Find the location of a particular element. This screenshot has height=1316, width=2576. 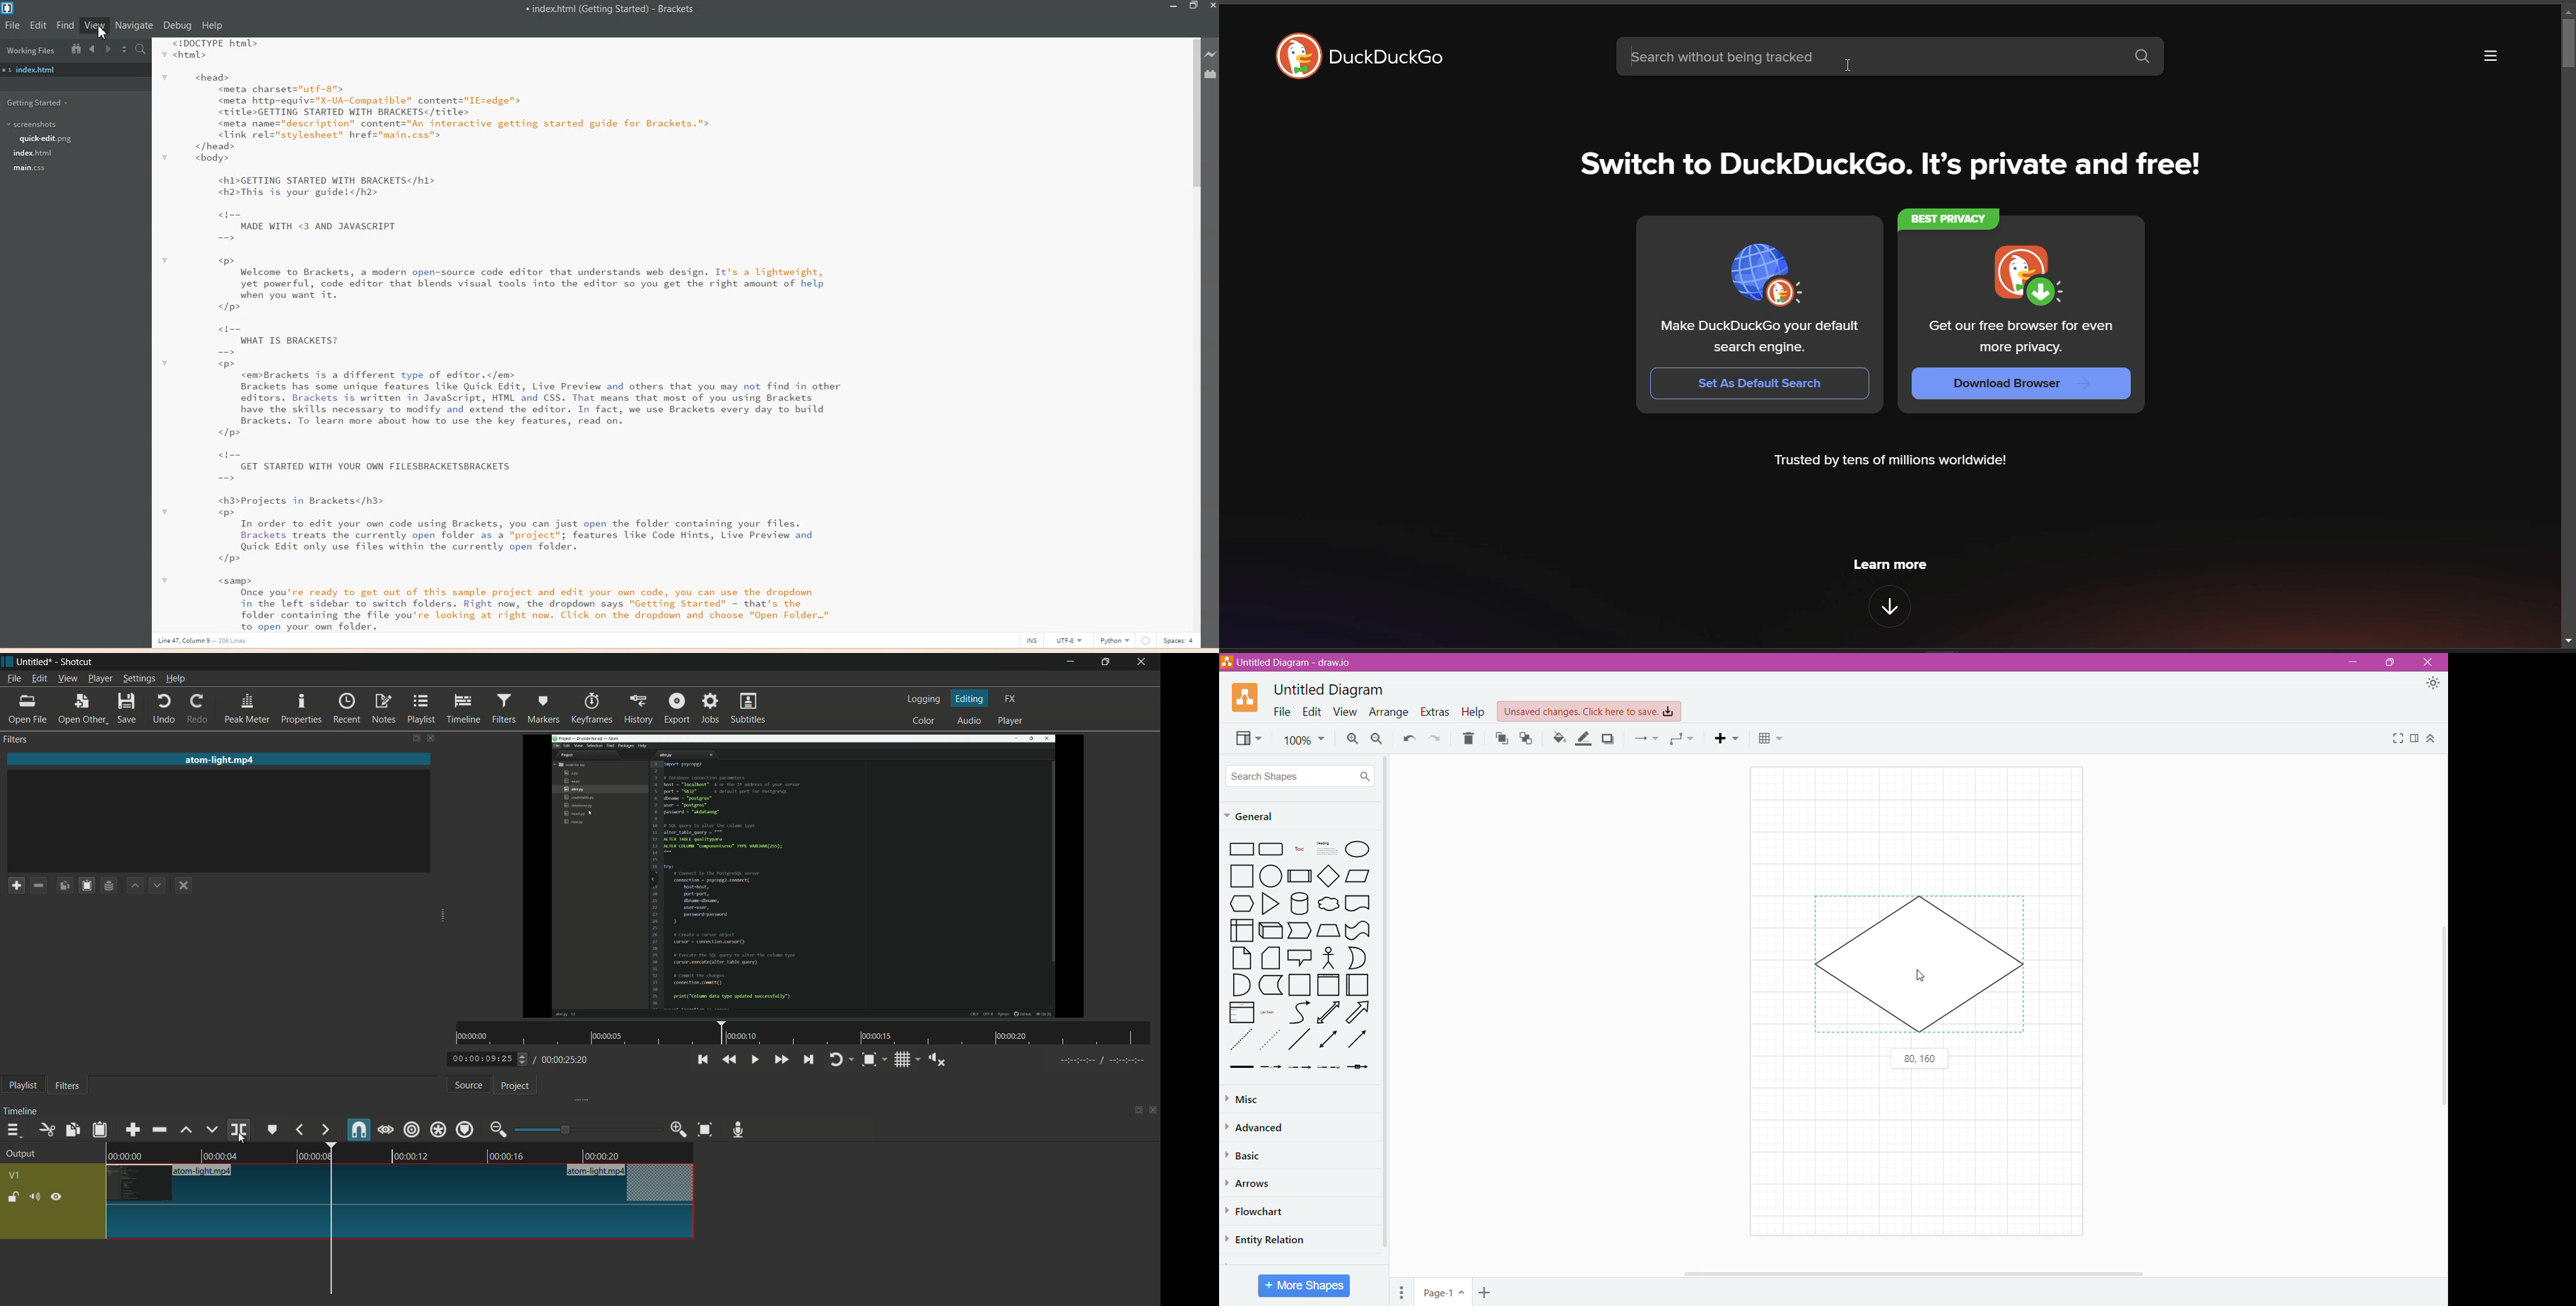

Insert is located at coordinates (1729, 738).